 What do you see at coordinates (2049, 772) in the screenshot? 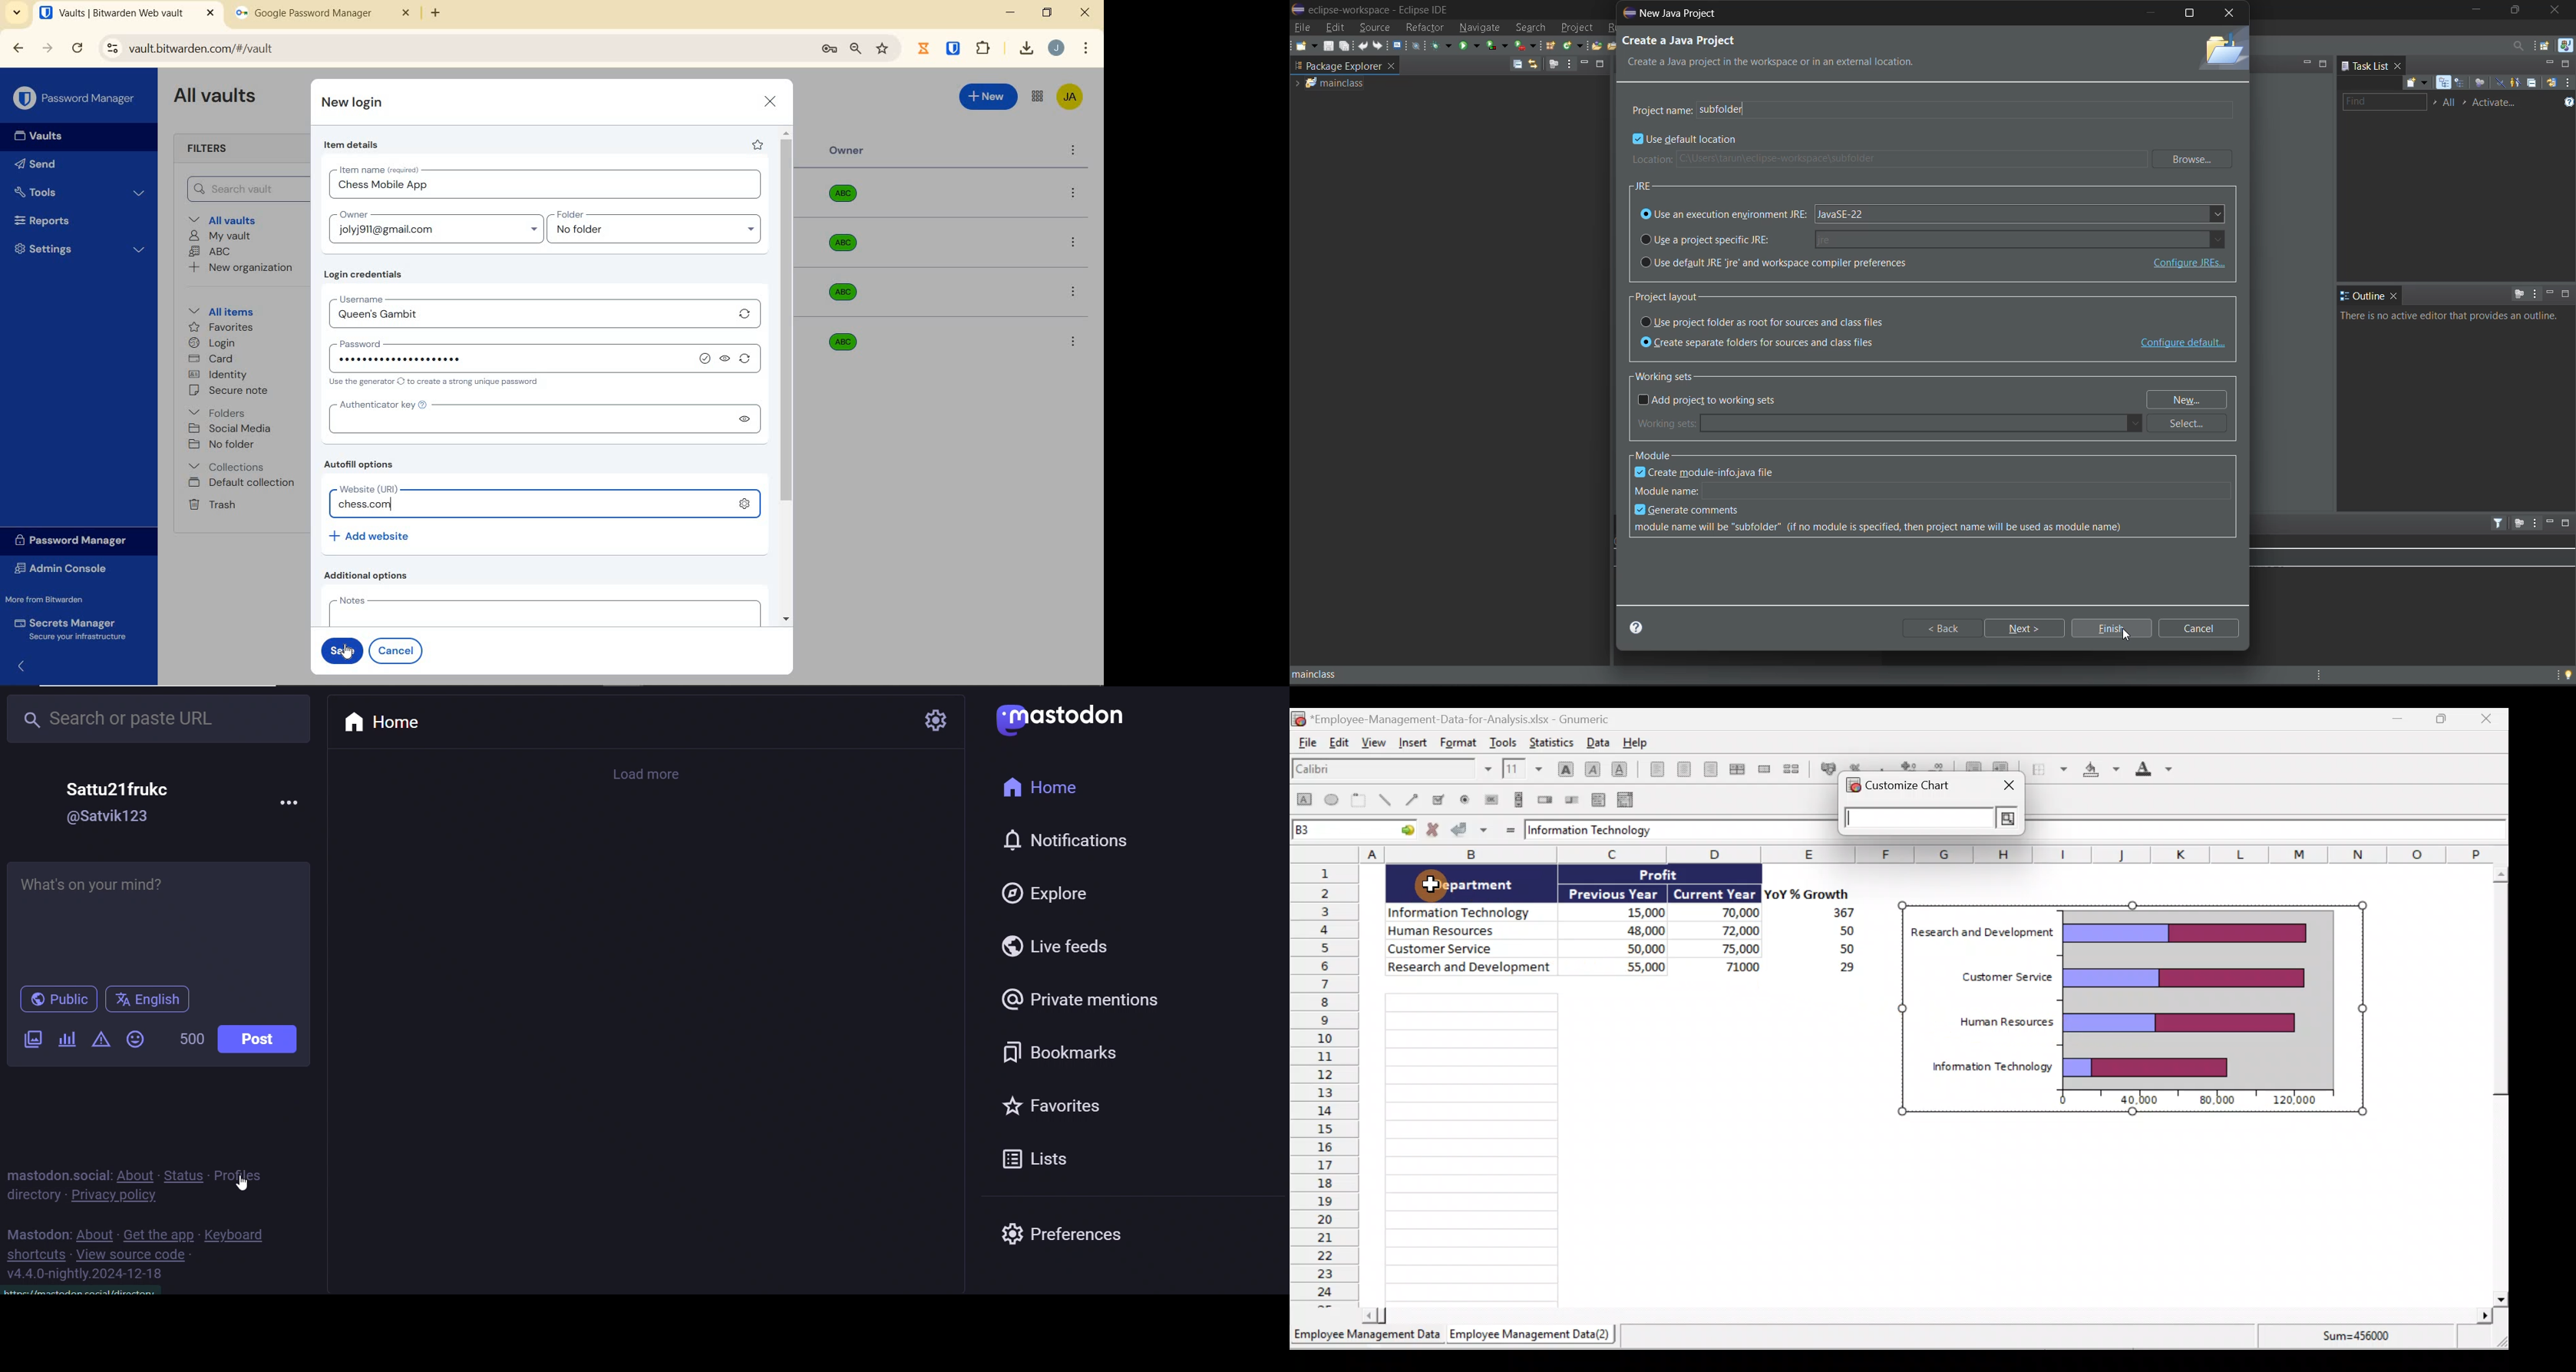
I see `Borders` at bounding box center [2049, 772].